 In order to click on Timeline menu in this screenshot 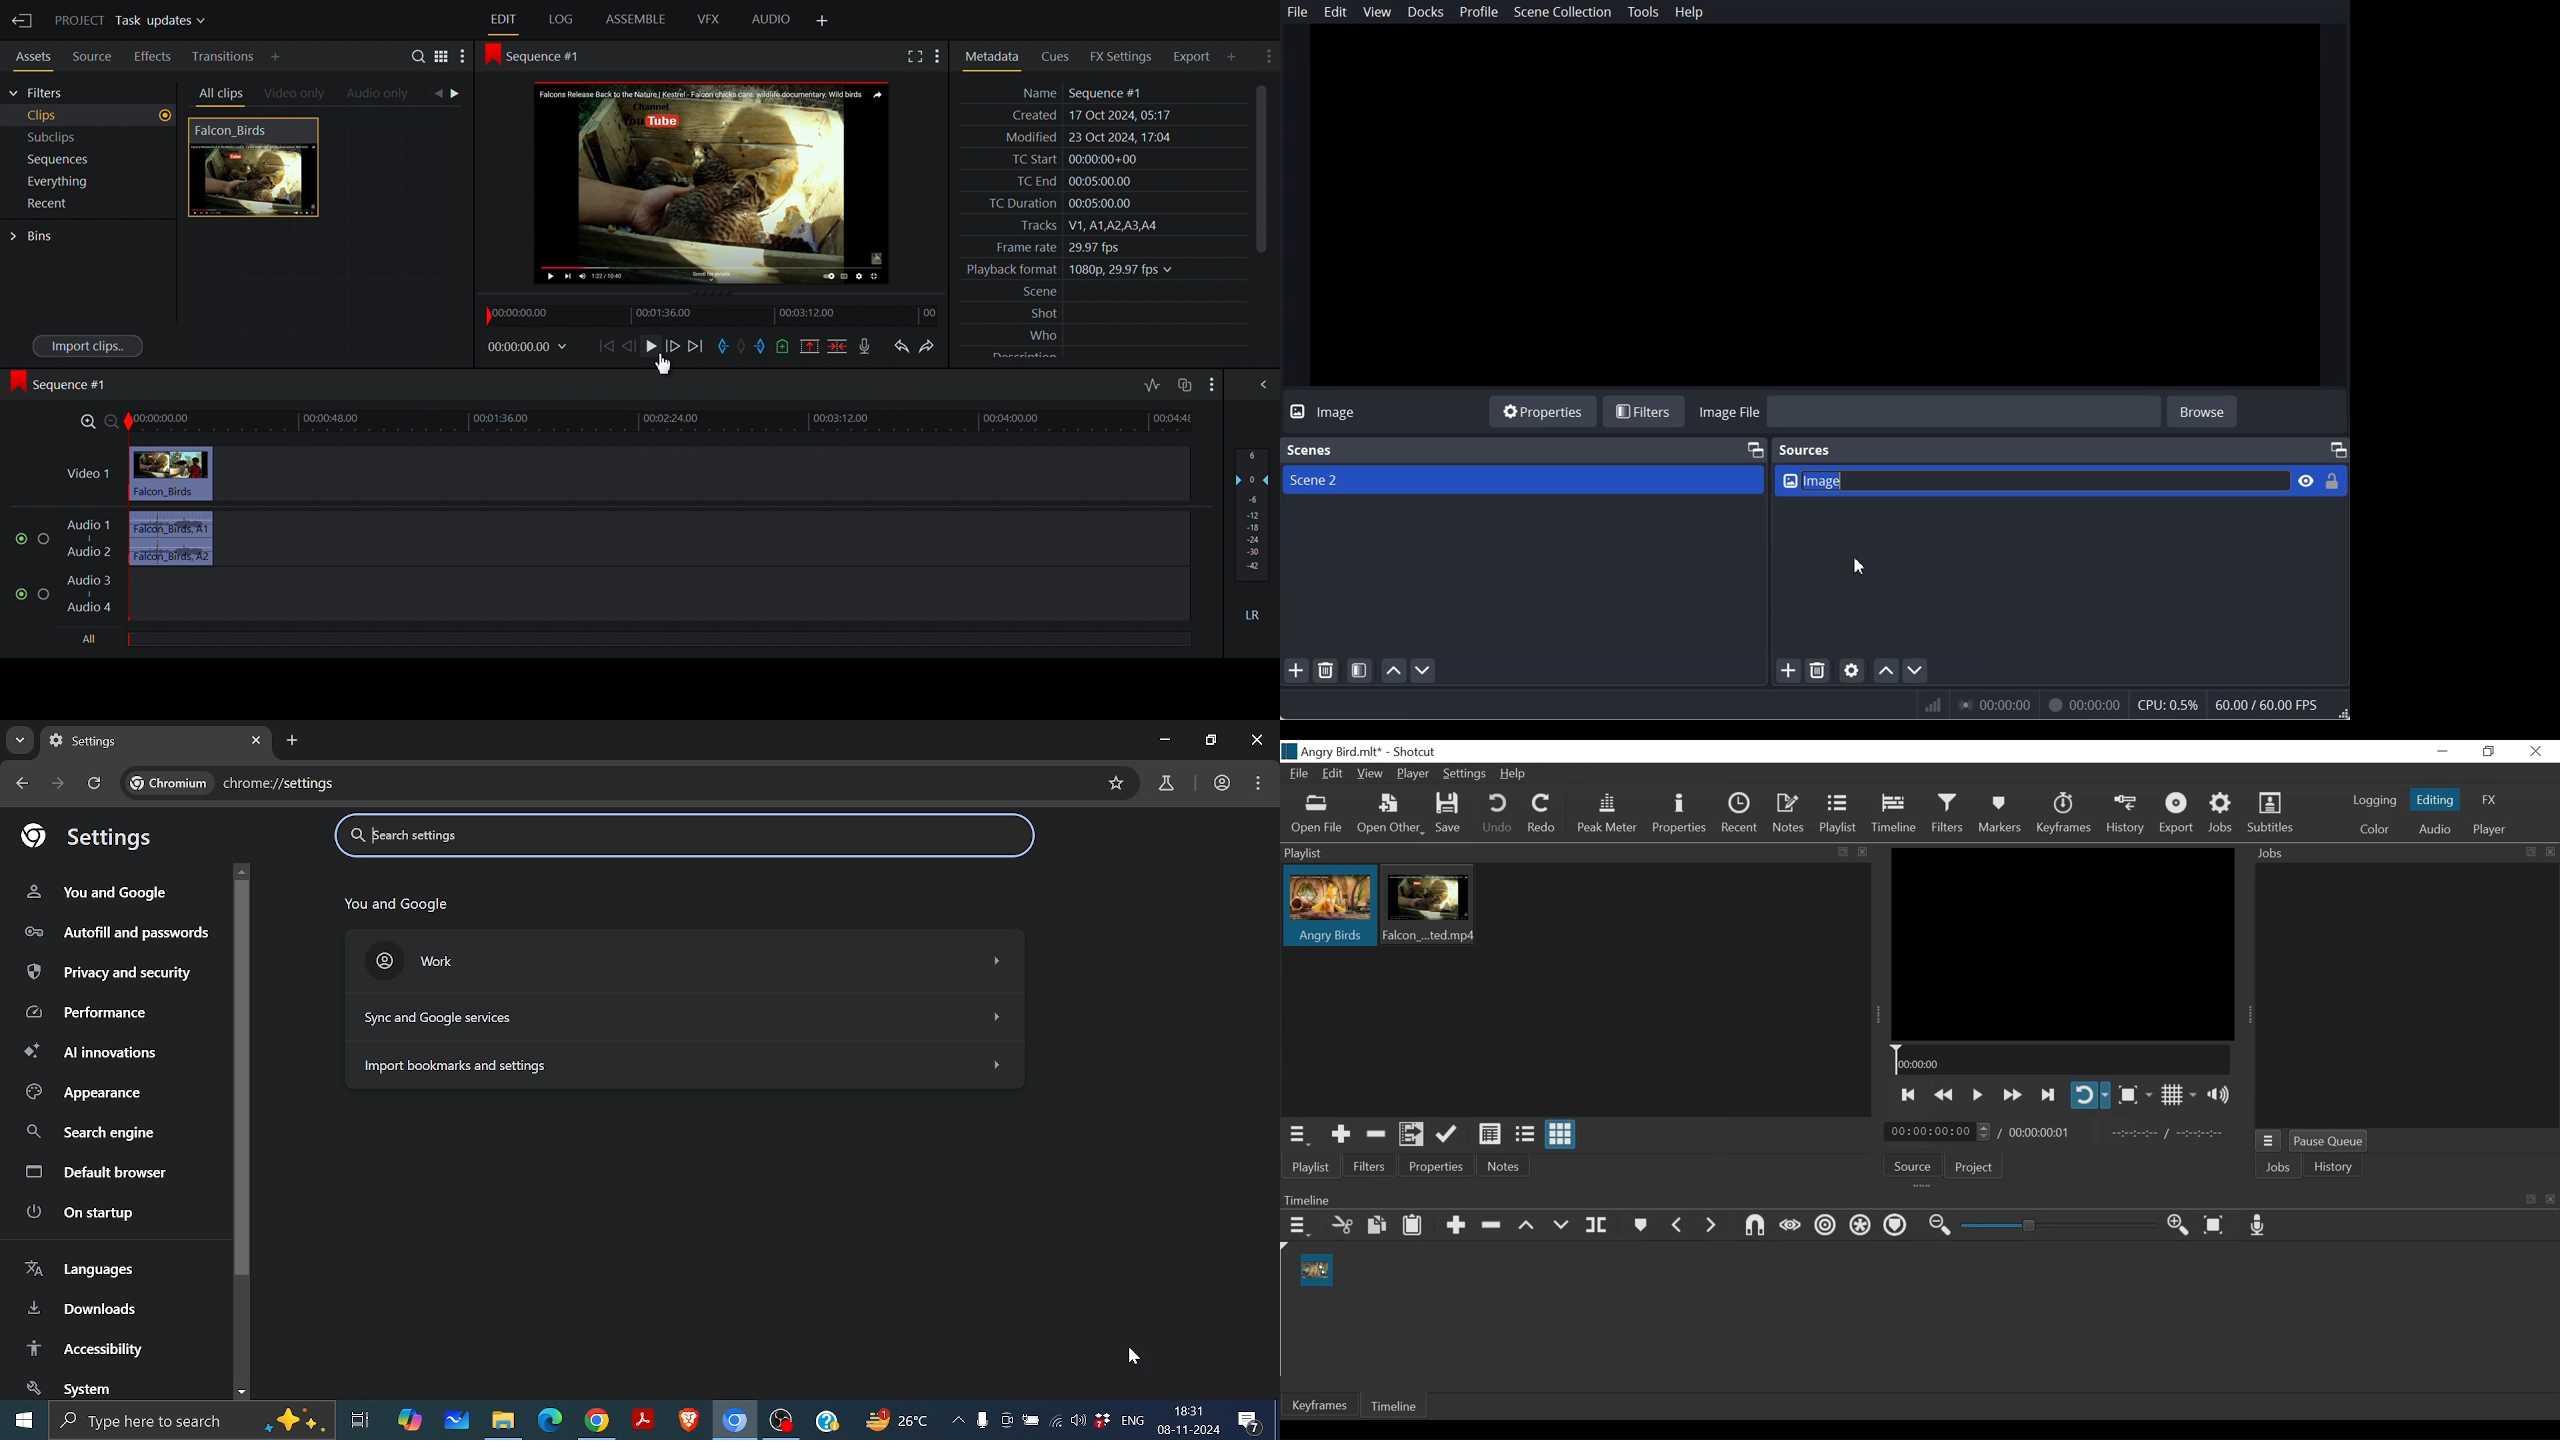, I will do `click(1298, 1226)`.